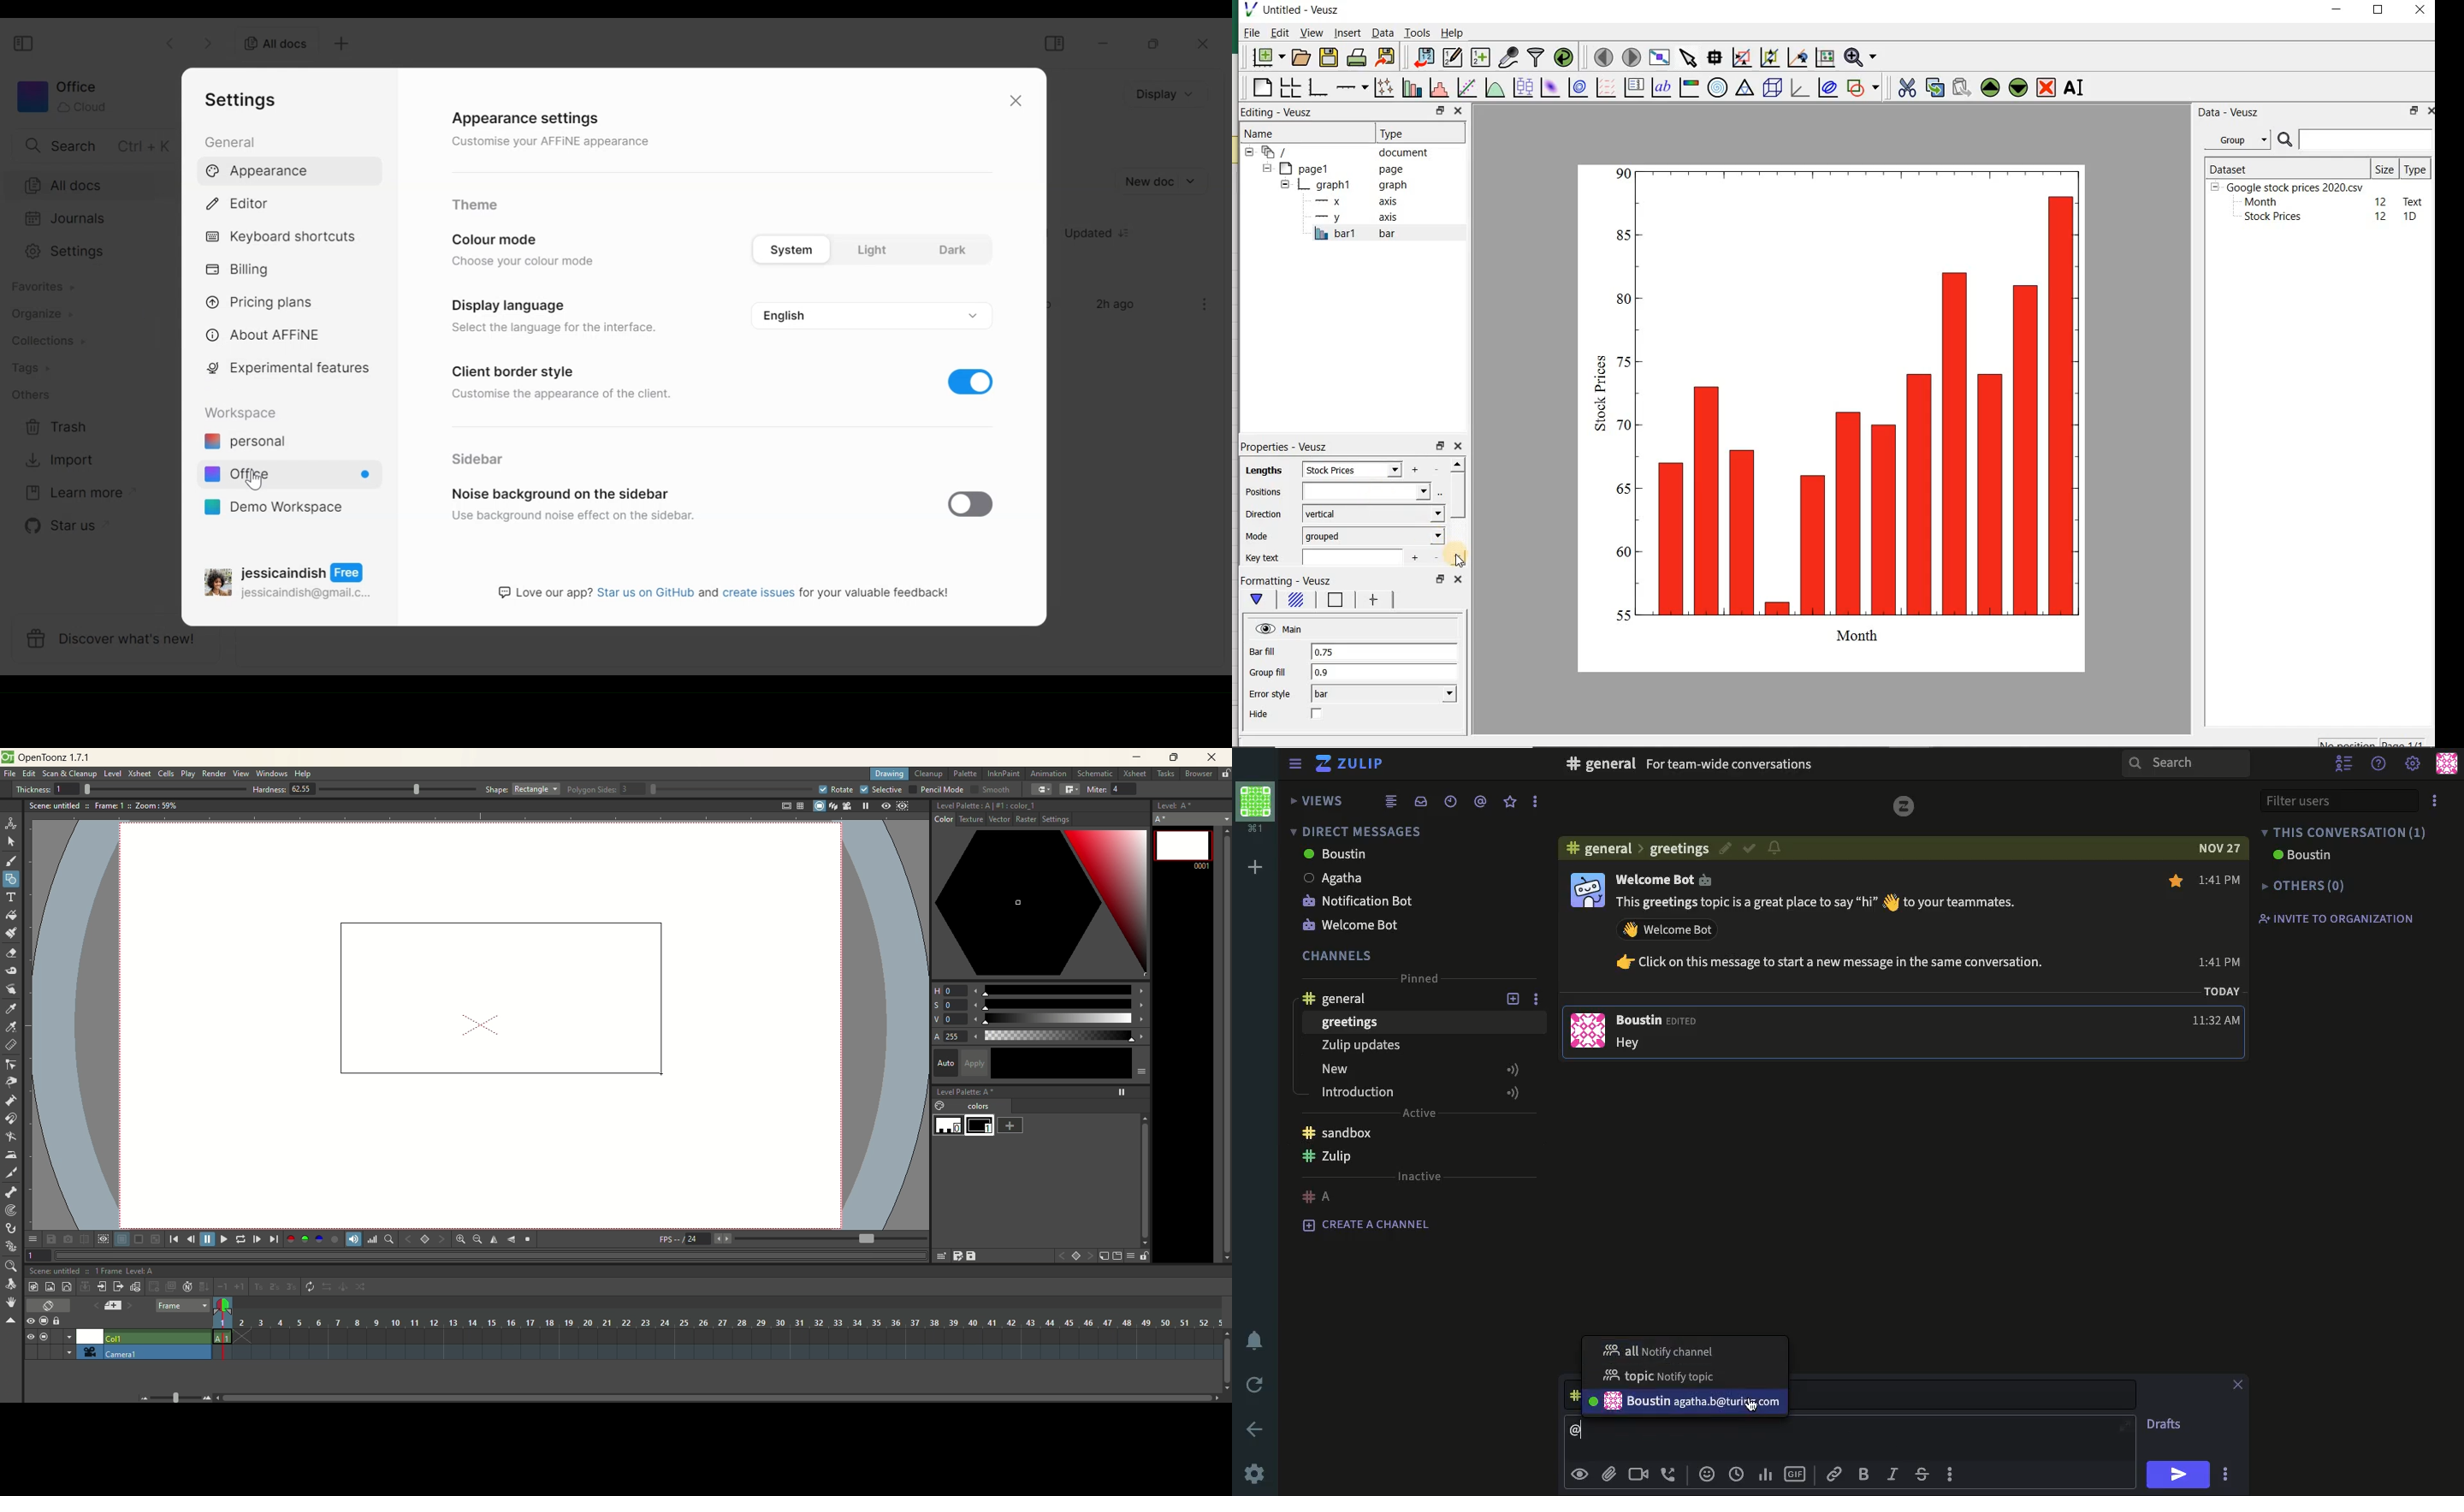 This screenshot has height=1512, width=2464. What do you see at coordinates (68, 1239) in the screenshot?
I see `snapchat` at bounding box center [68, 1239].